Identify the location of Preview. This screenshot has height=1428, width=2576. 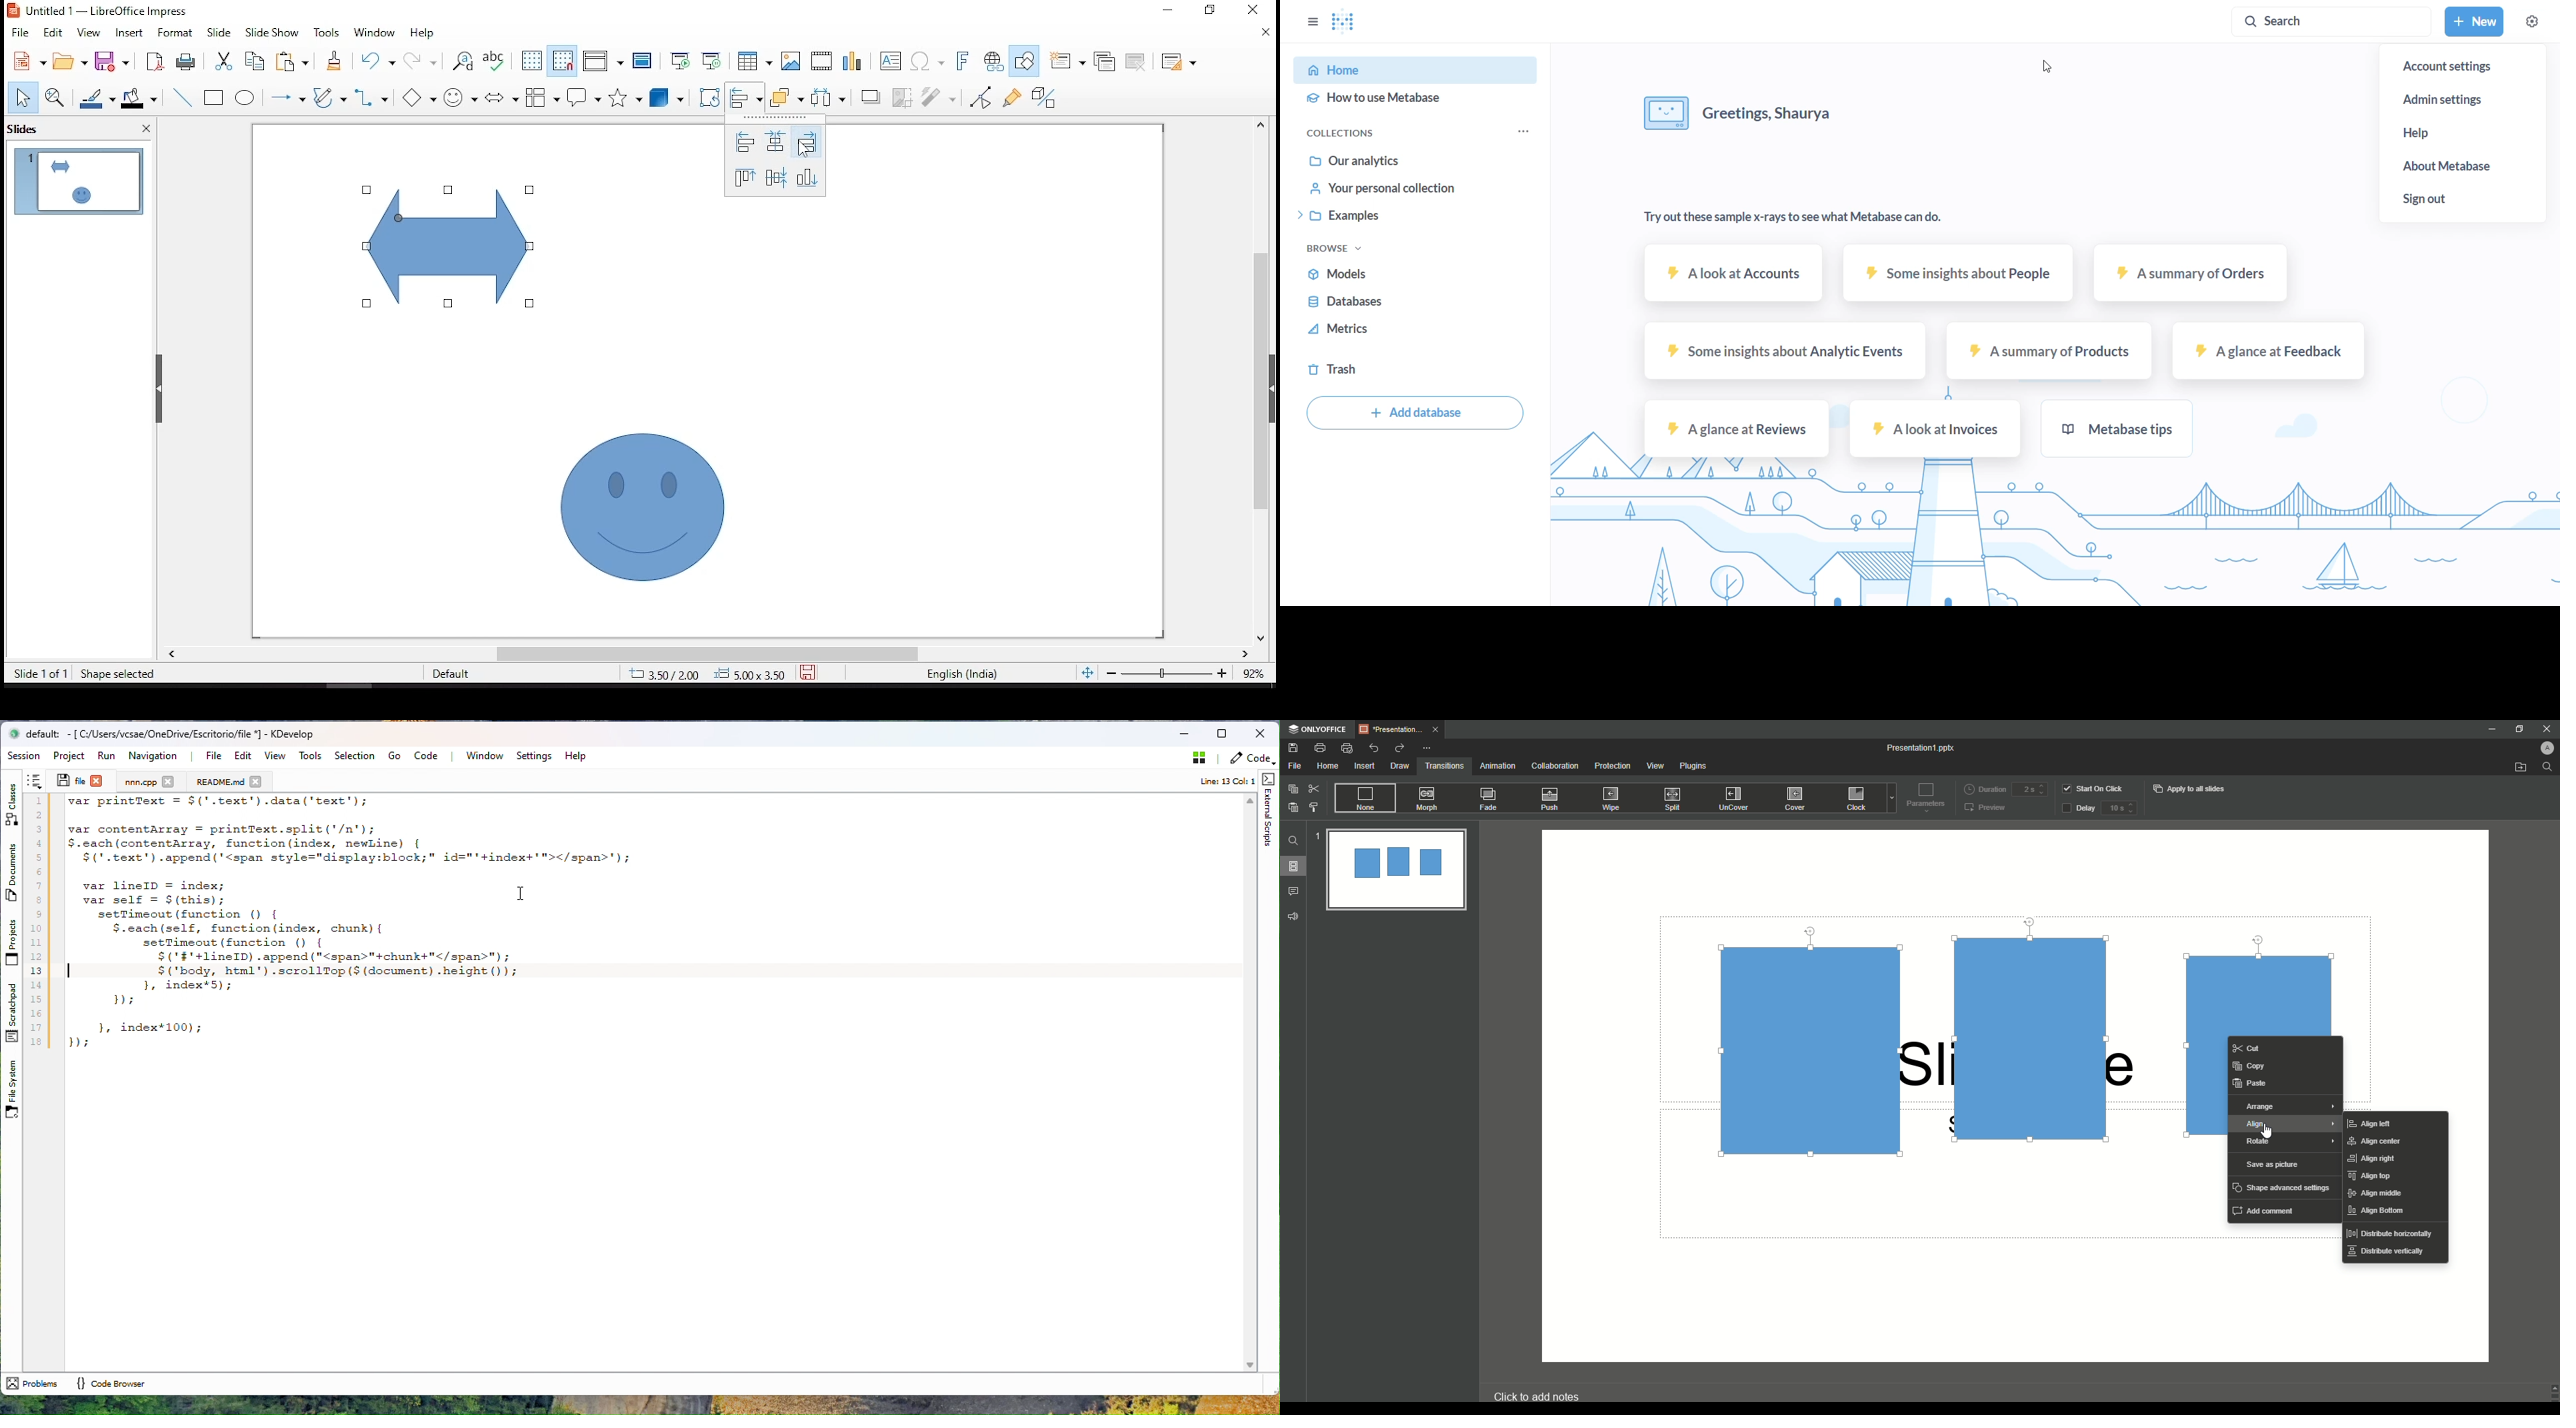
(1986, 809).